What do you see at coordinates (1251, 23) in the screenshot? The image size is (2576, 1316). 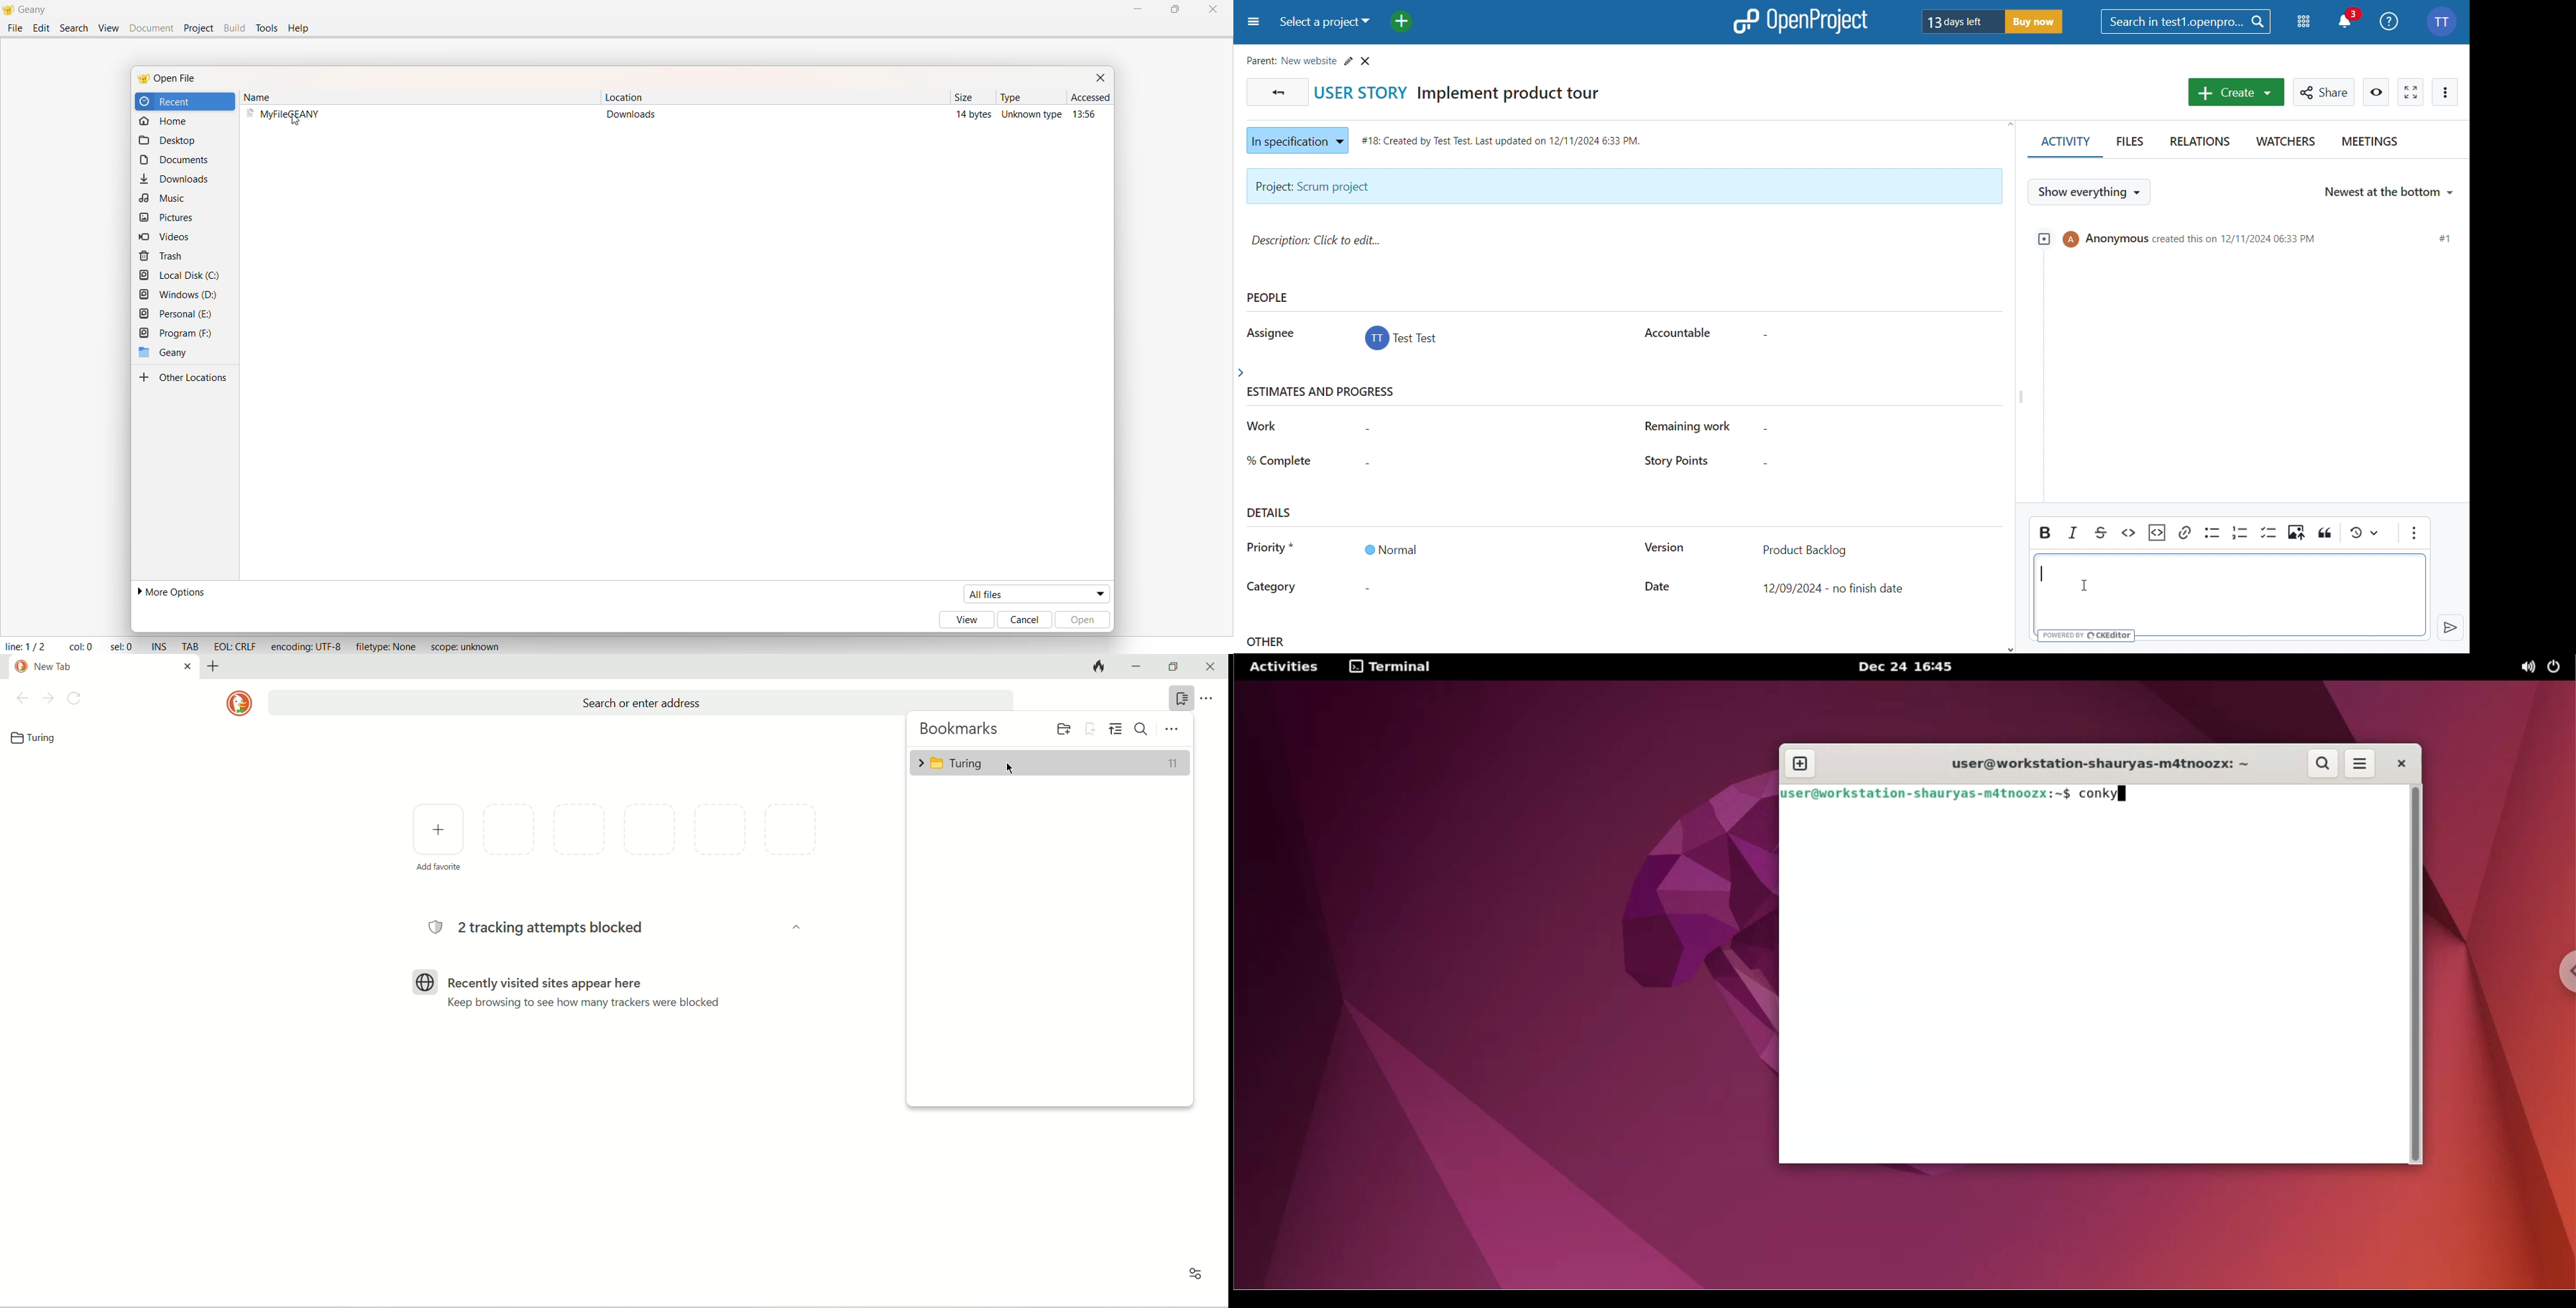 I see `Menu` at bounding box center [1251, 23].